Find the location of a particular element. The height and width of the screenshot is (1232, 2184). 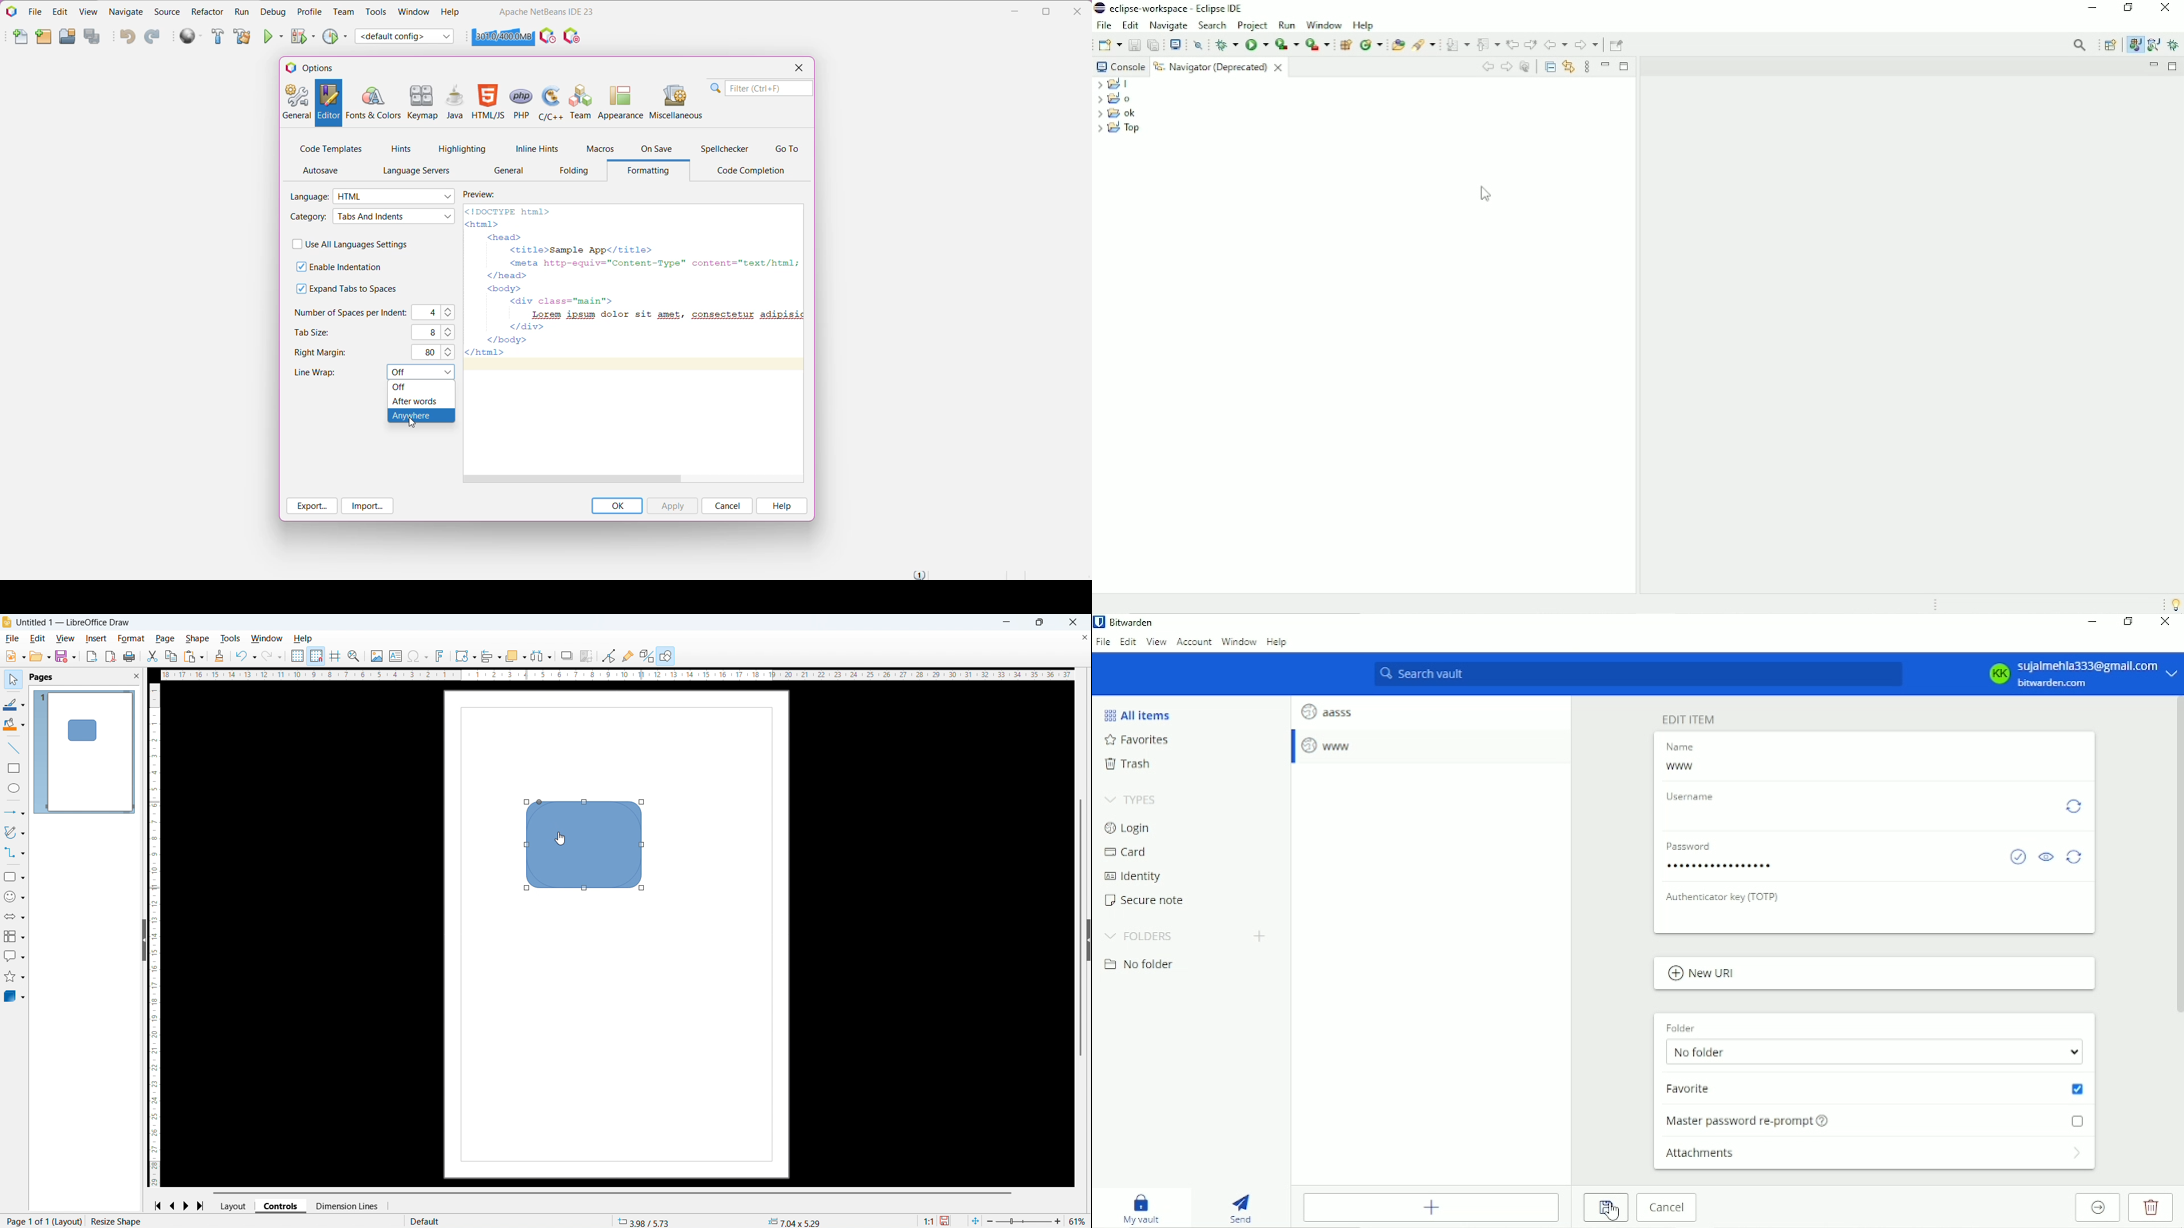

Lines and arrows  is located at coordinates (15, 812).